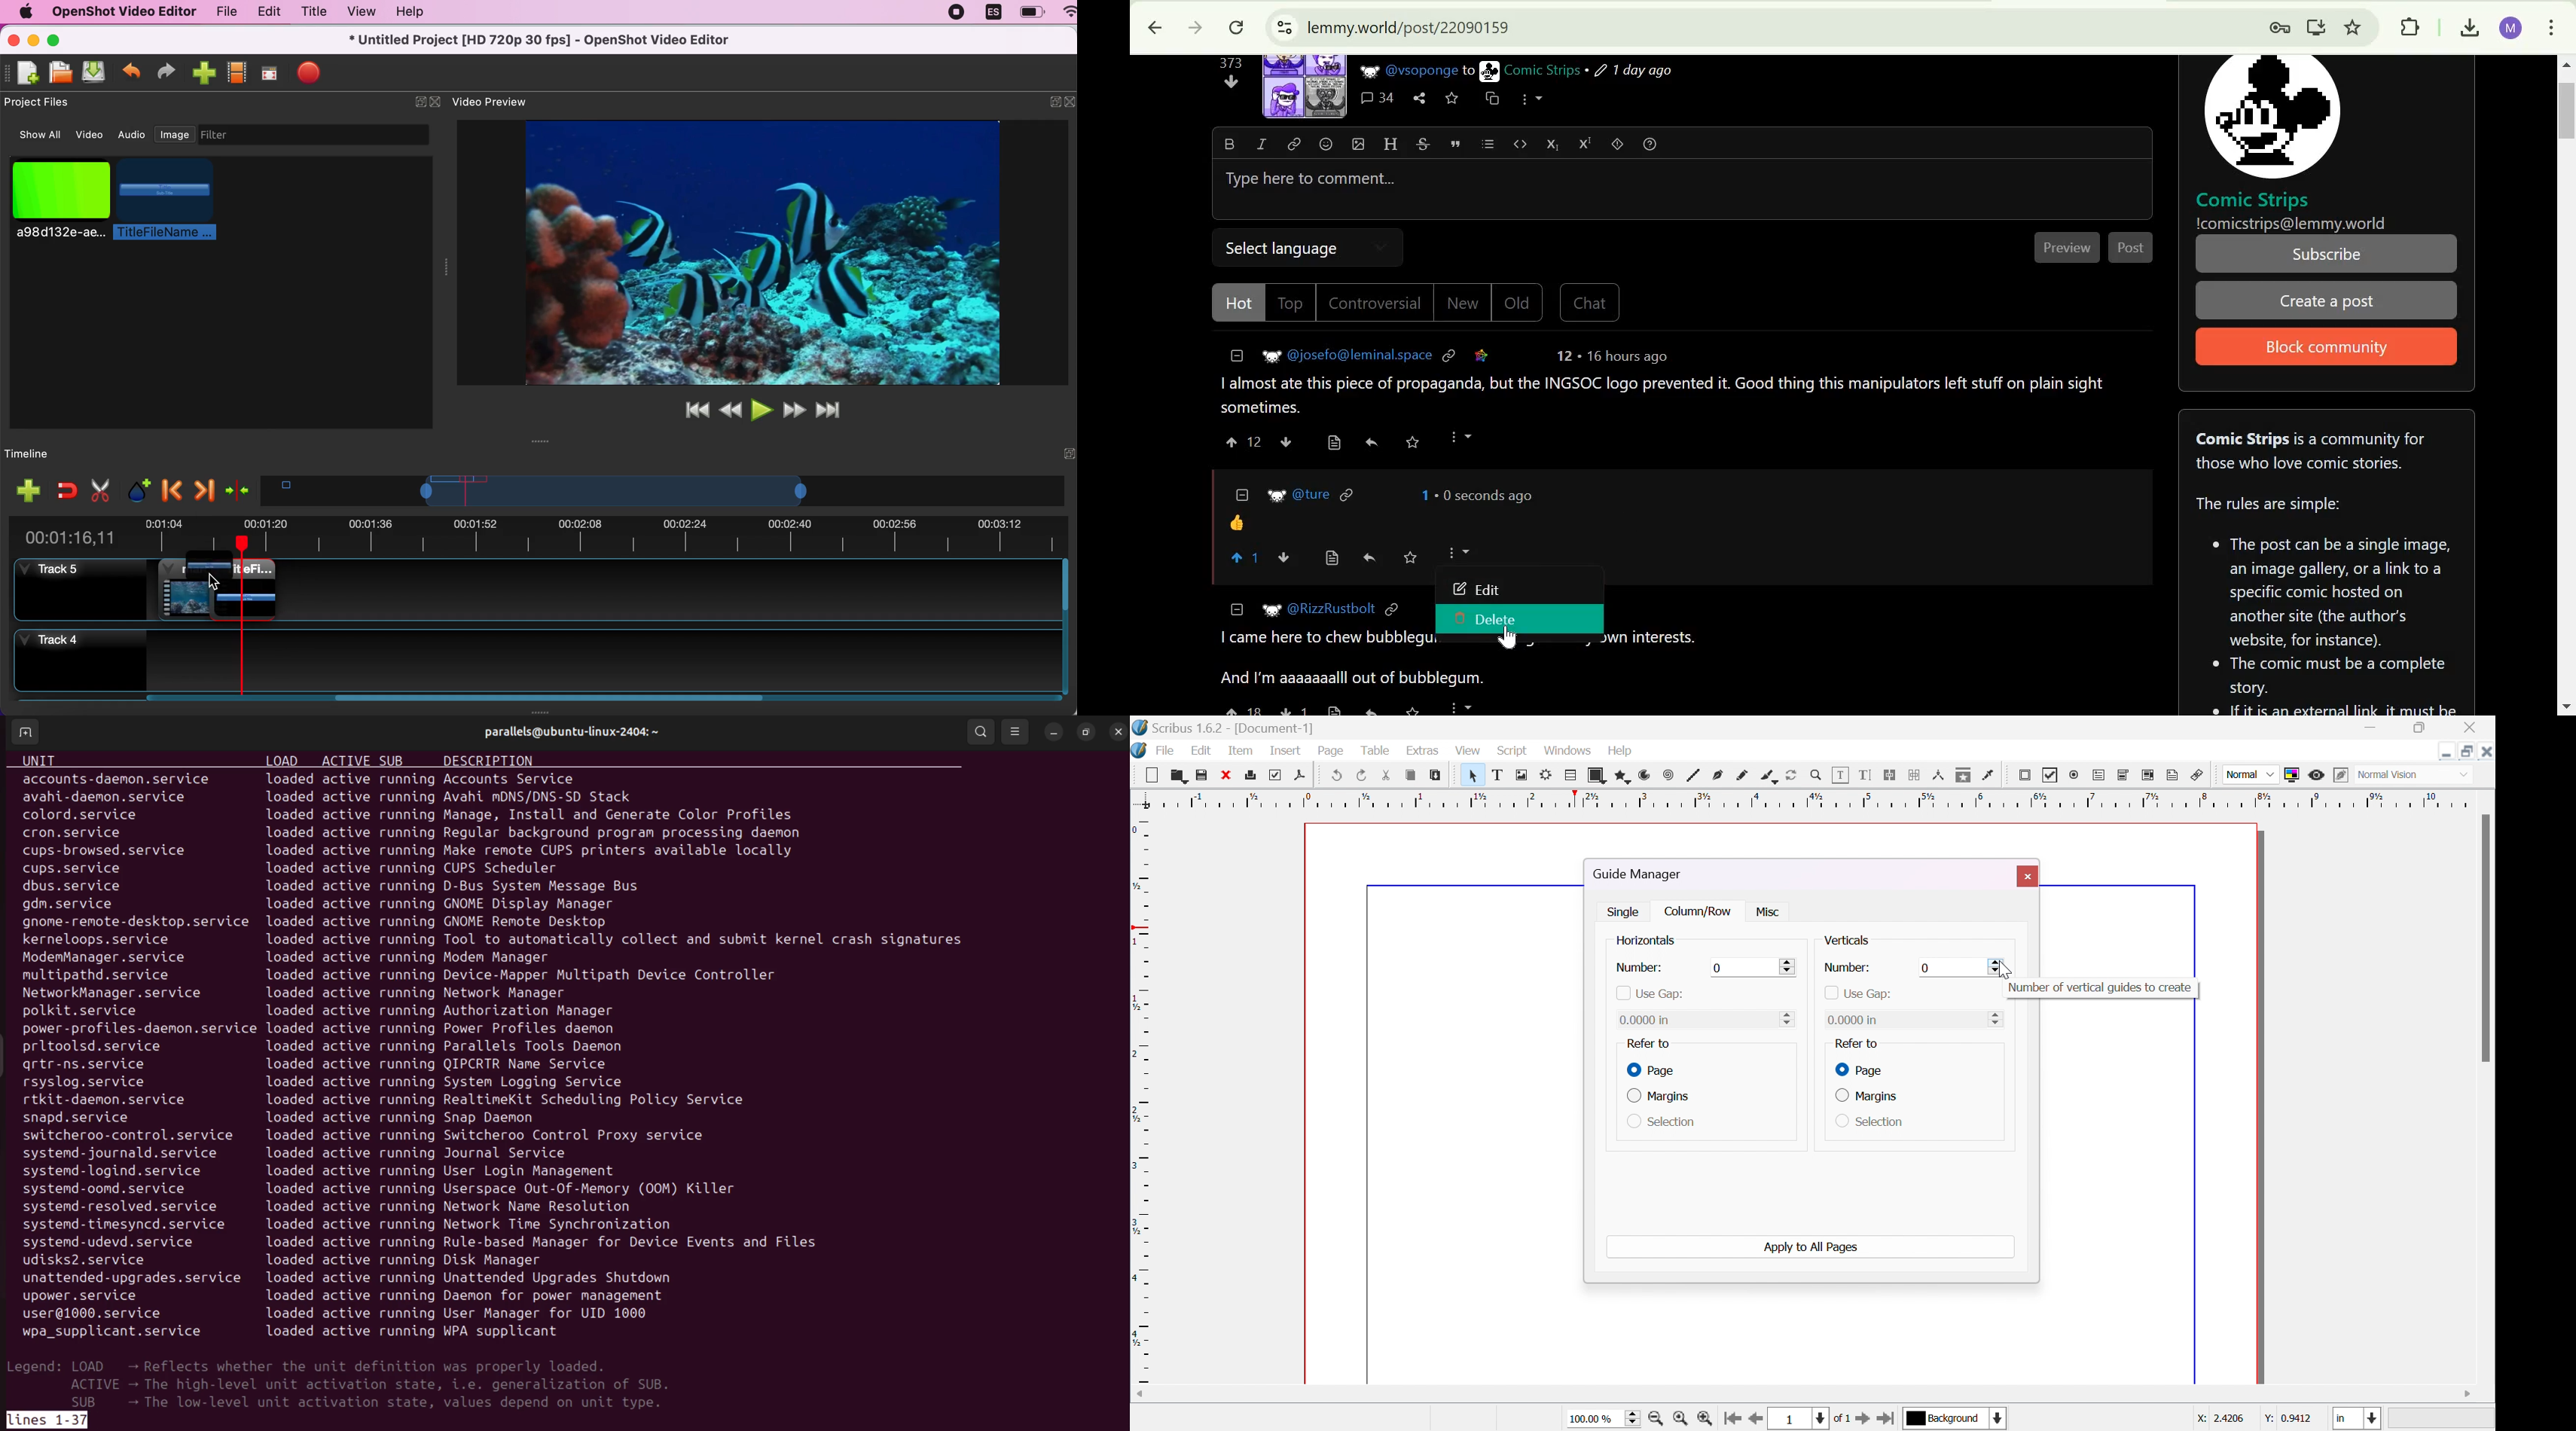 The height and width of the screenshot is (1456, 2576). Describe the element at coordinates (1658, 1417) in the screenshot. I see `zoom out` at that location.